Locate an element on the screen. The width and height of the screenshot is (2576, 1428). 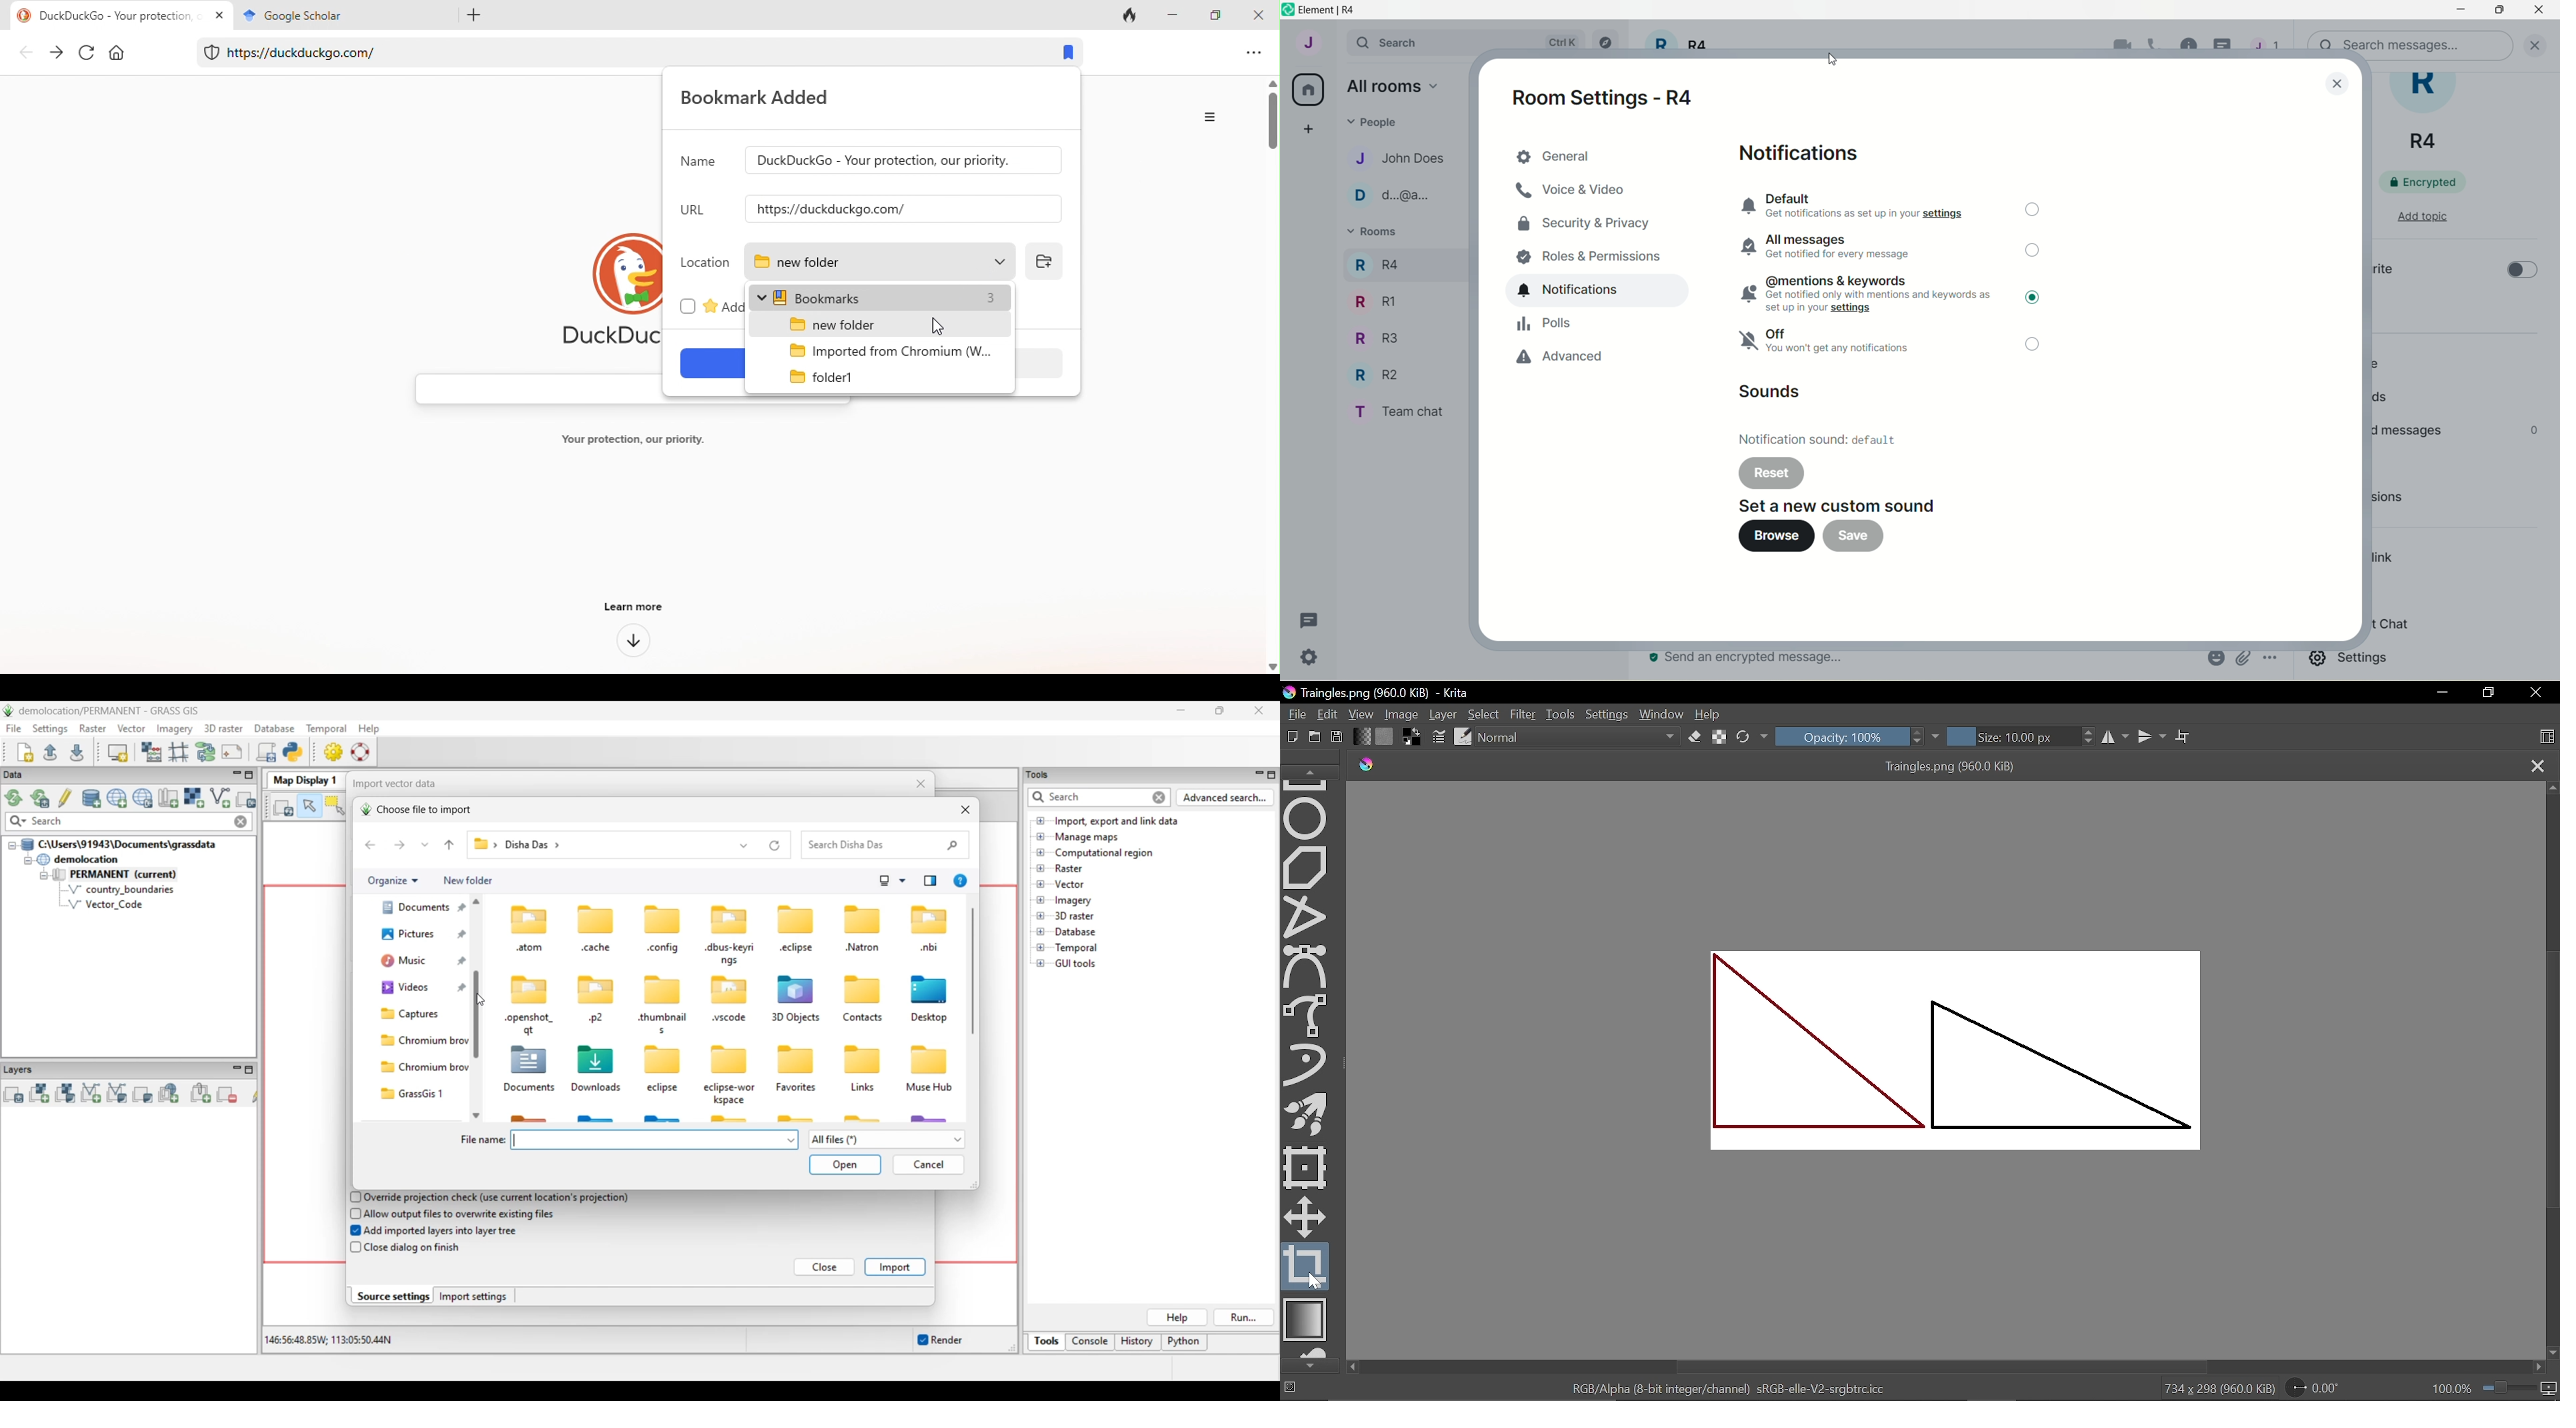
move up is located at coordinates (1272, 82).